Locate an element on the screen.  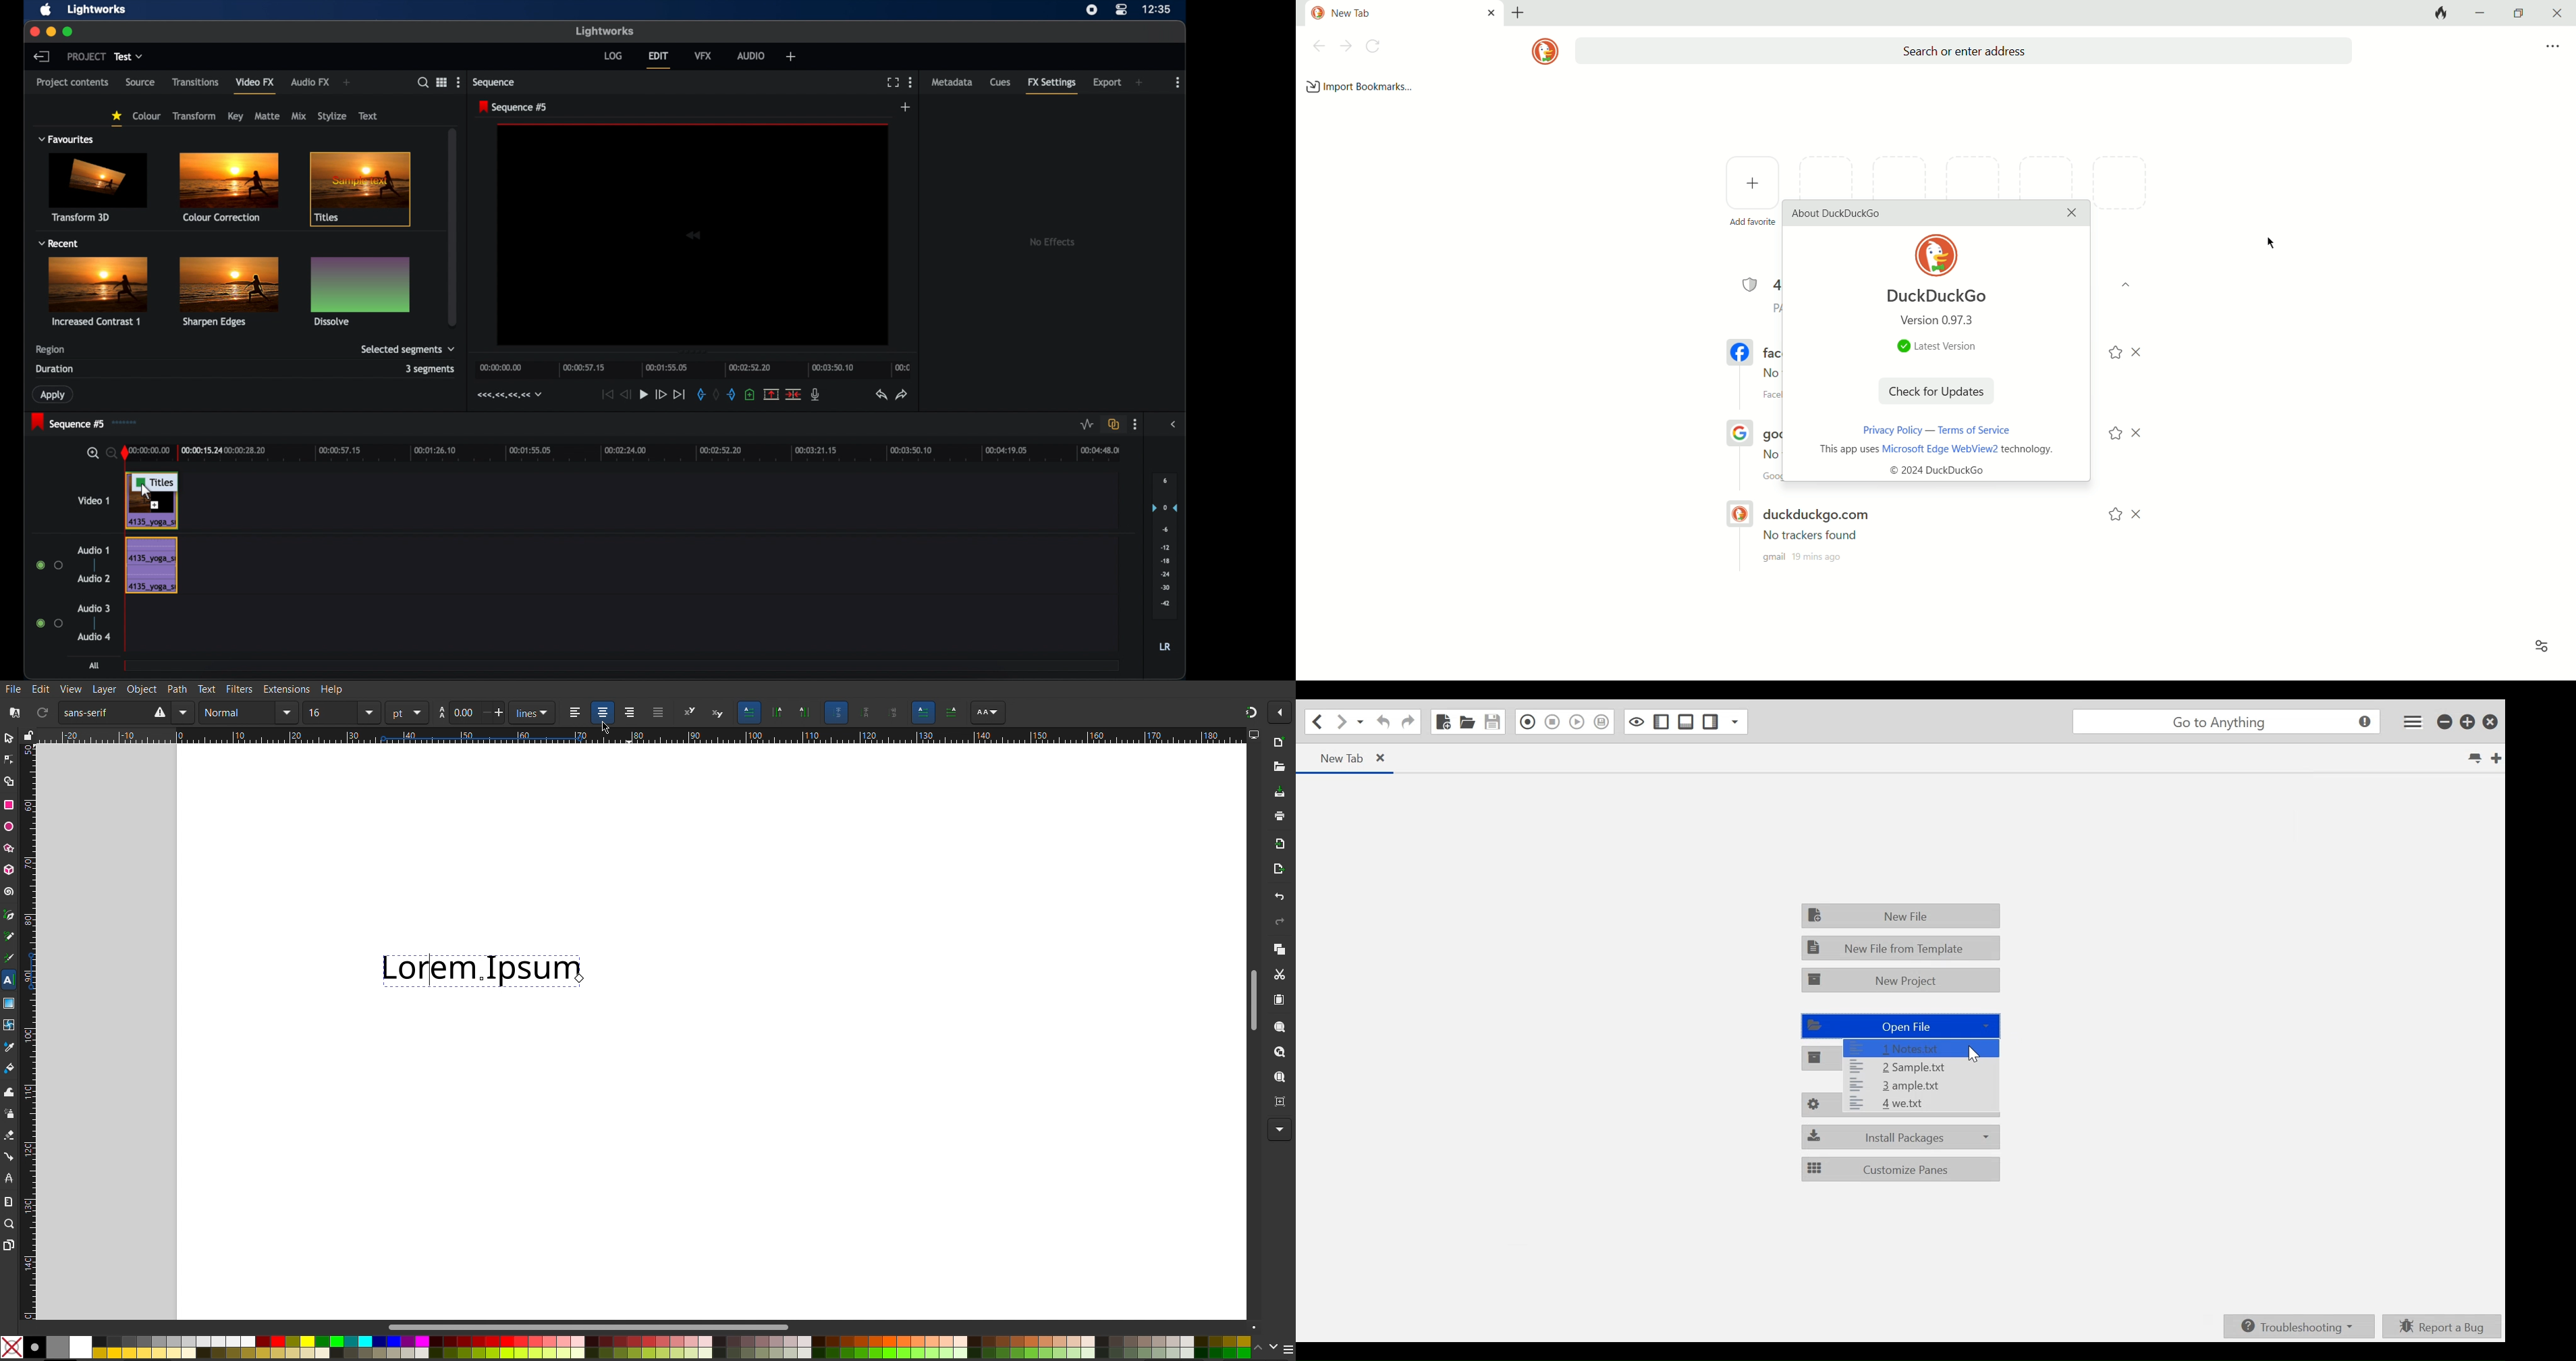
sequence 5 is located at coordinates (67, 422).